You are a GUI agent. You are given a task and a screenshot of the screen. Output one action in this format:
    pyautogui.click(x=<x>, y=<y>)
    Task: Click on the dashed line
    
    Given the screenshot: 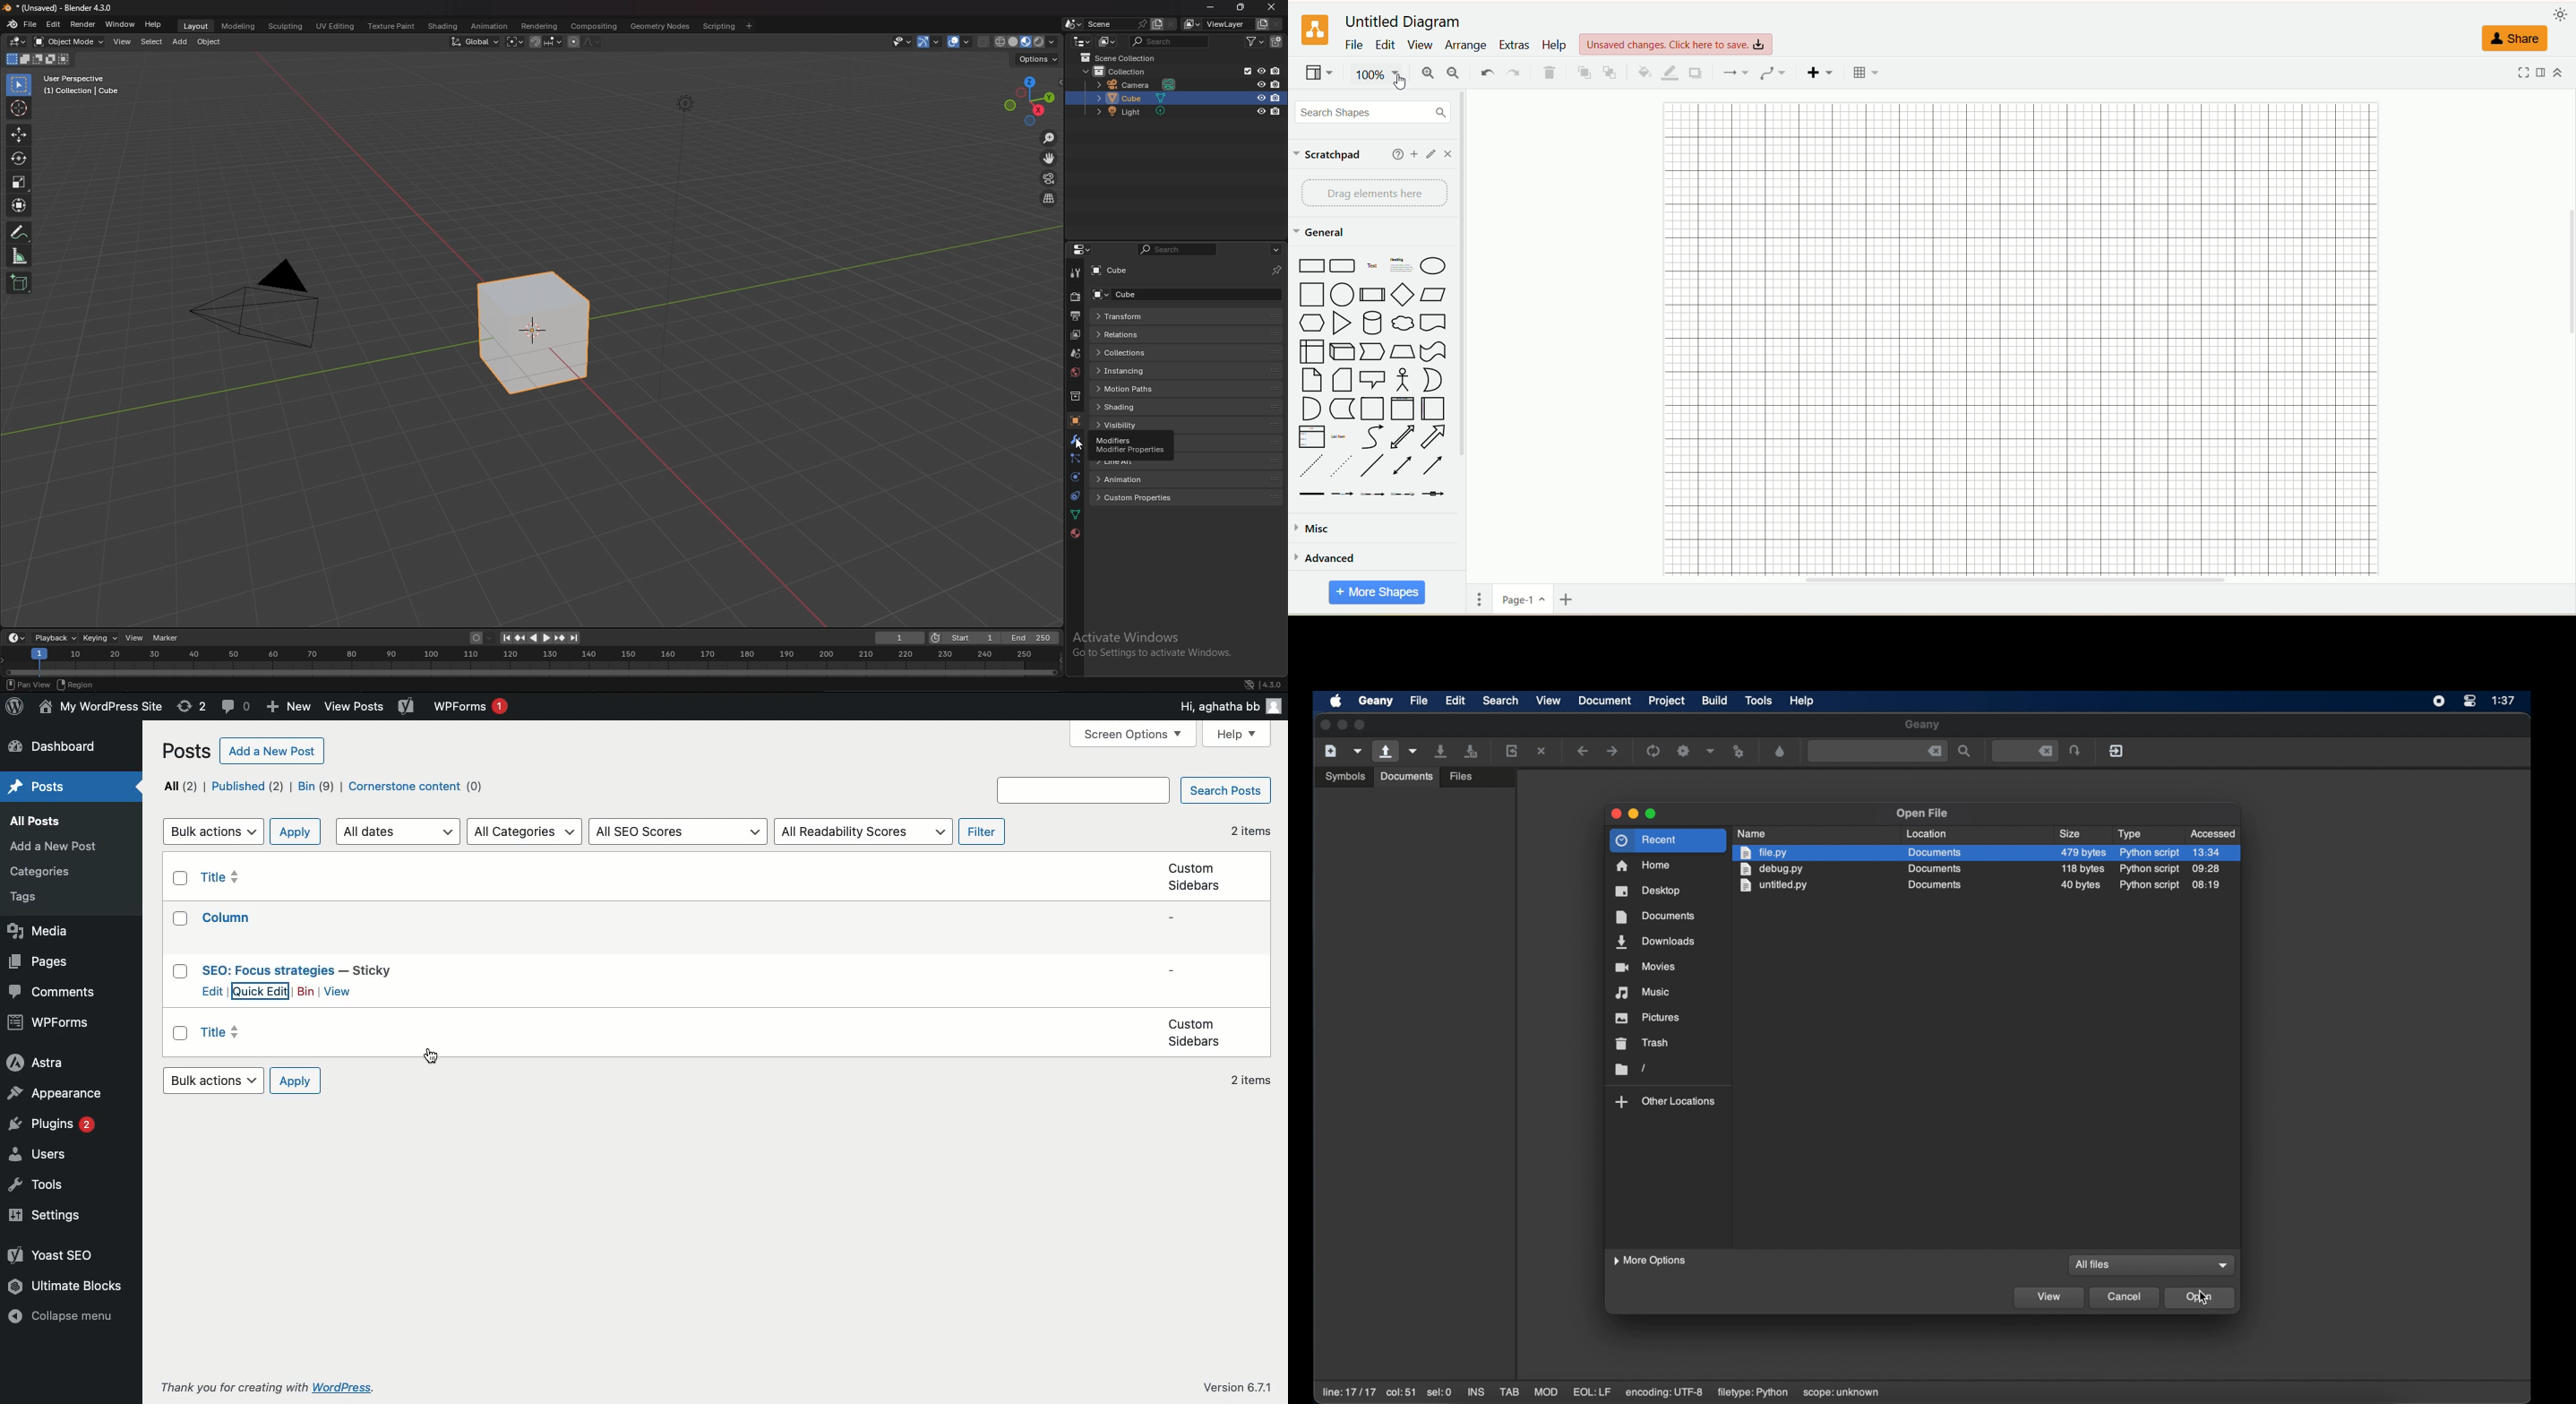 What is the action you would take?
    pyautogui.click(x=1309, y=466)
    